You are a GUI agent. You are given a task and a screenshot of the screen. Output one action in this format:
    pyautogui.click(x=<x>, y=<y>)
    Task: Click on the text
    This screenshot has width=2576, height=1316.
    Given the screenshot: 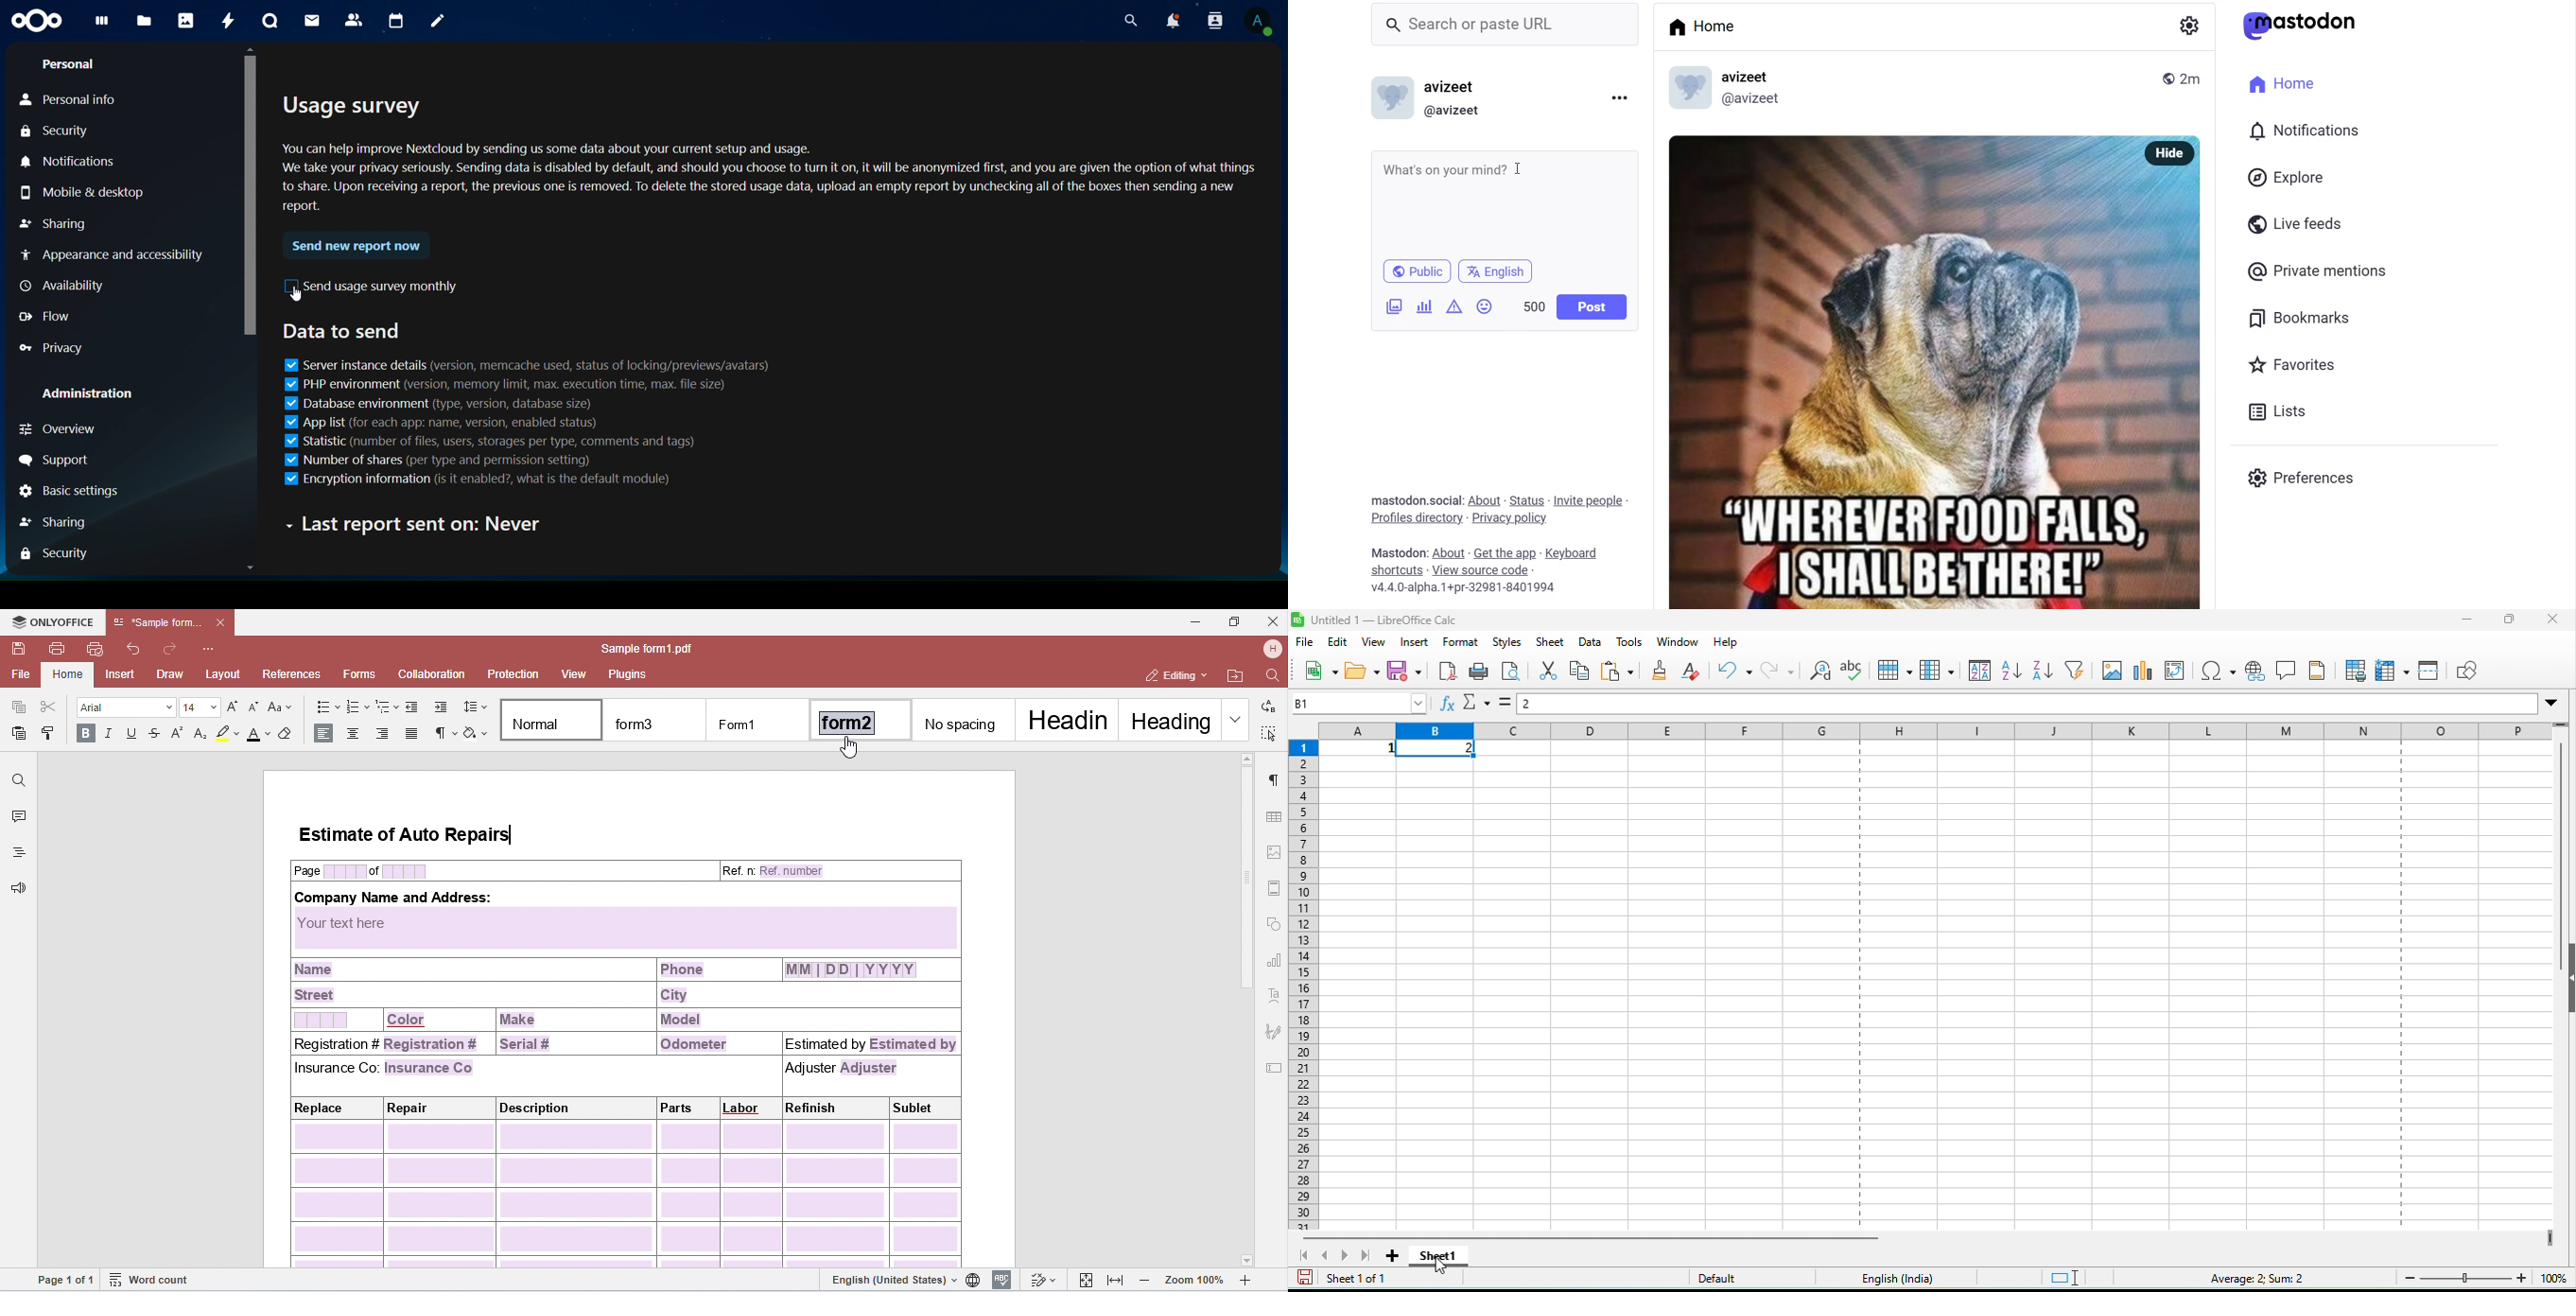 What is the action you would take?
    pyautogui.click(x=420, y=525)
    